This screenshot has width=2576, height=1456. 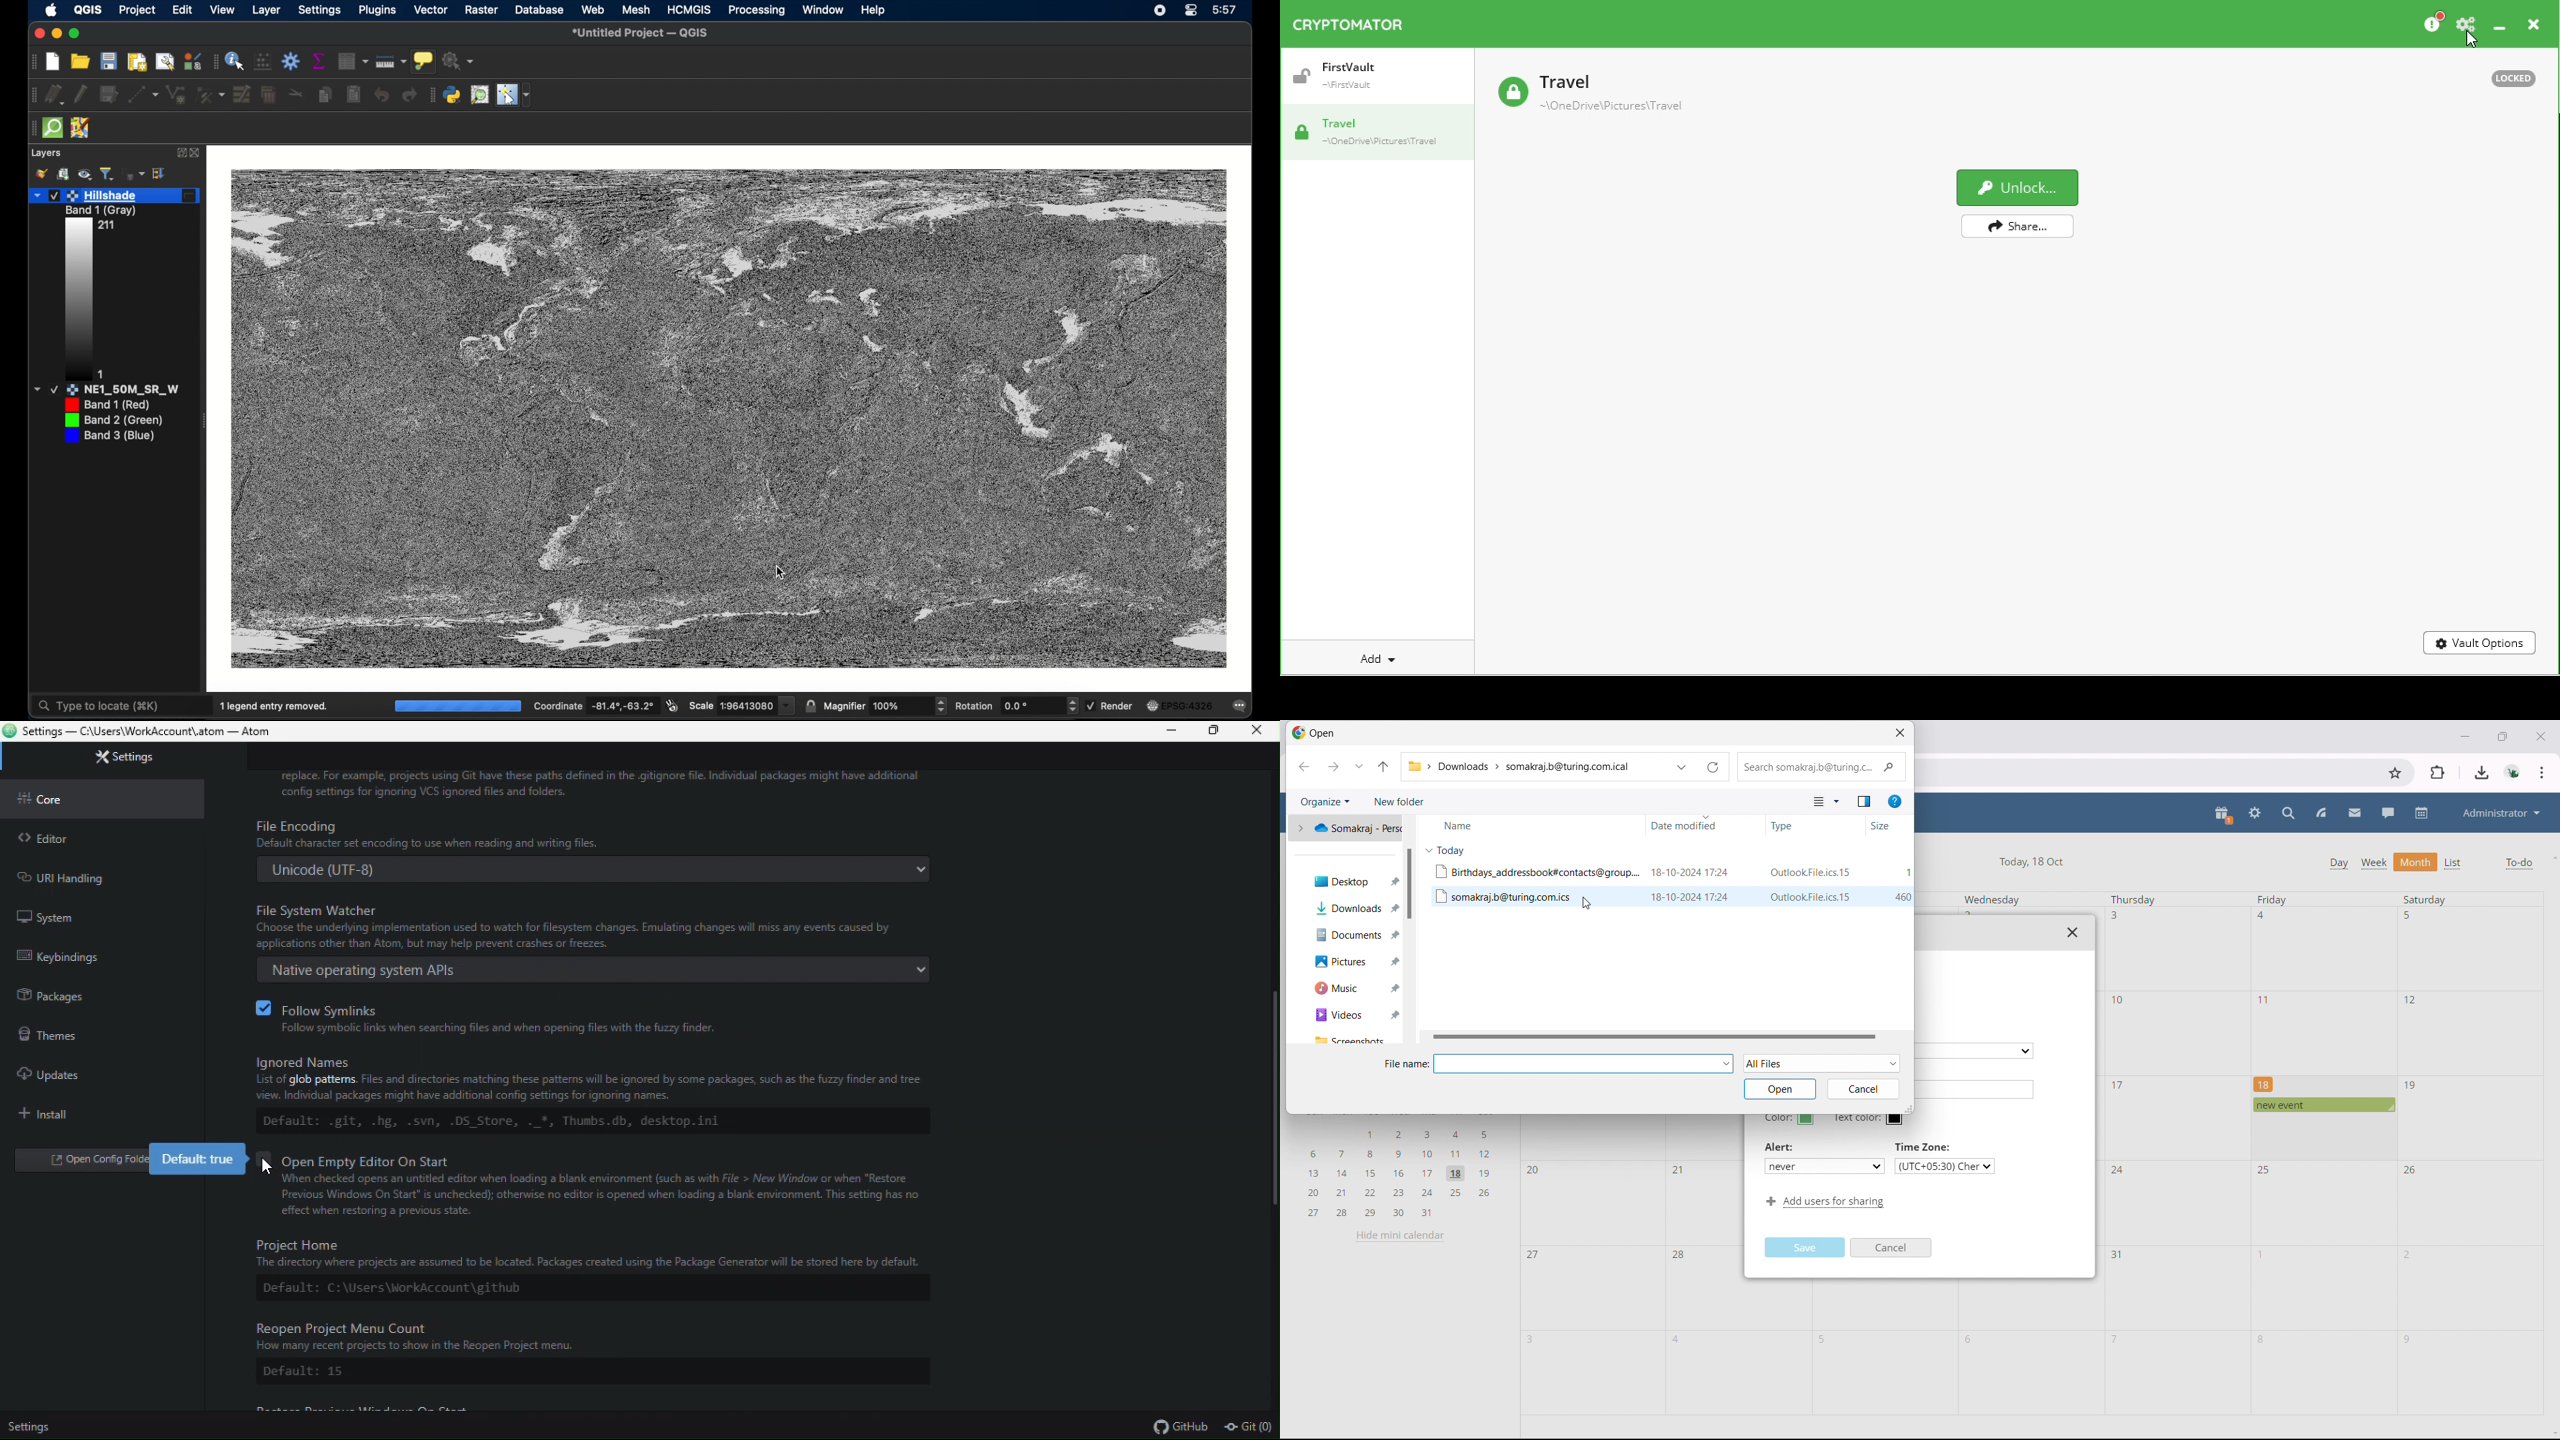 What do you see at coordinates (1690, 872) in the screenshot?
I see `18-10-2024 17:24` at bounding box center [1690, 872].